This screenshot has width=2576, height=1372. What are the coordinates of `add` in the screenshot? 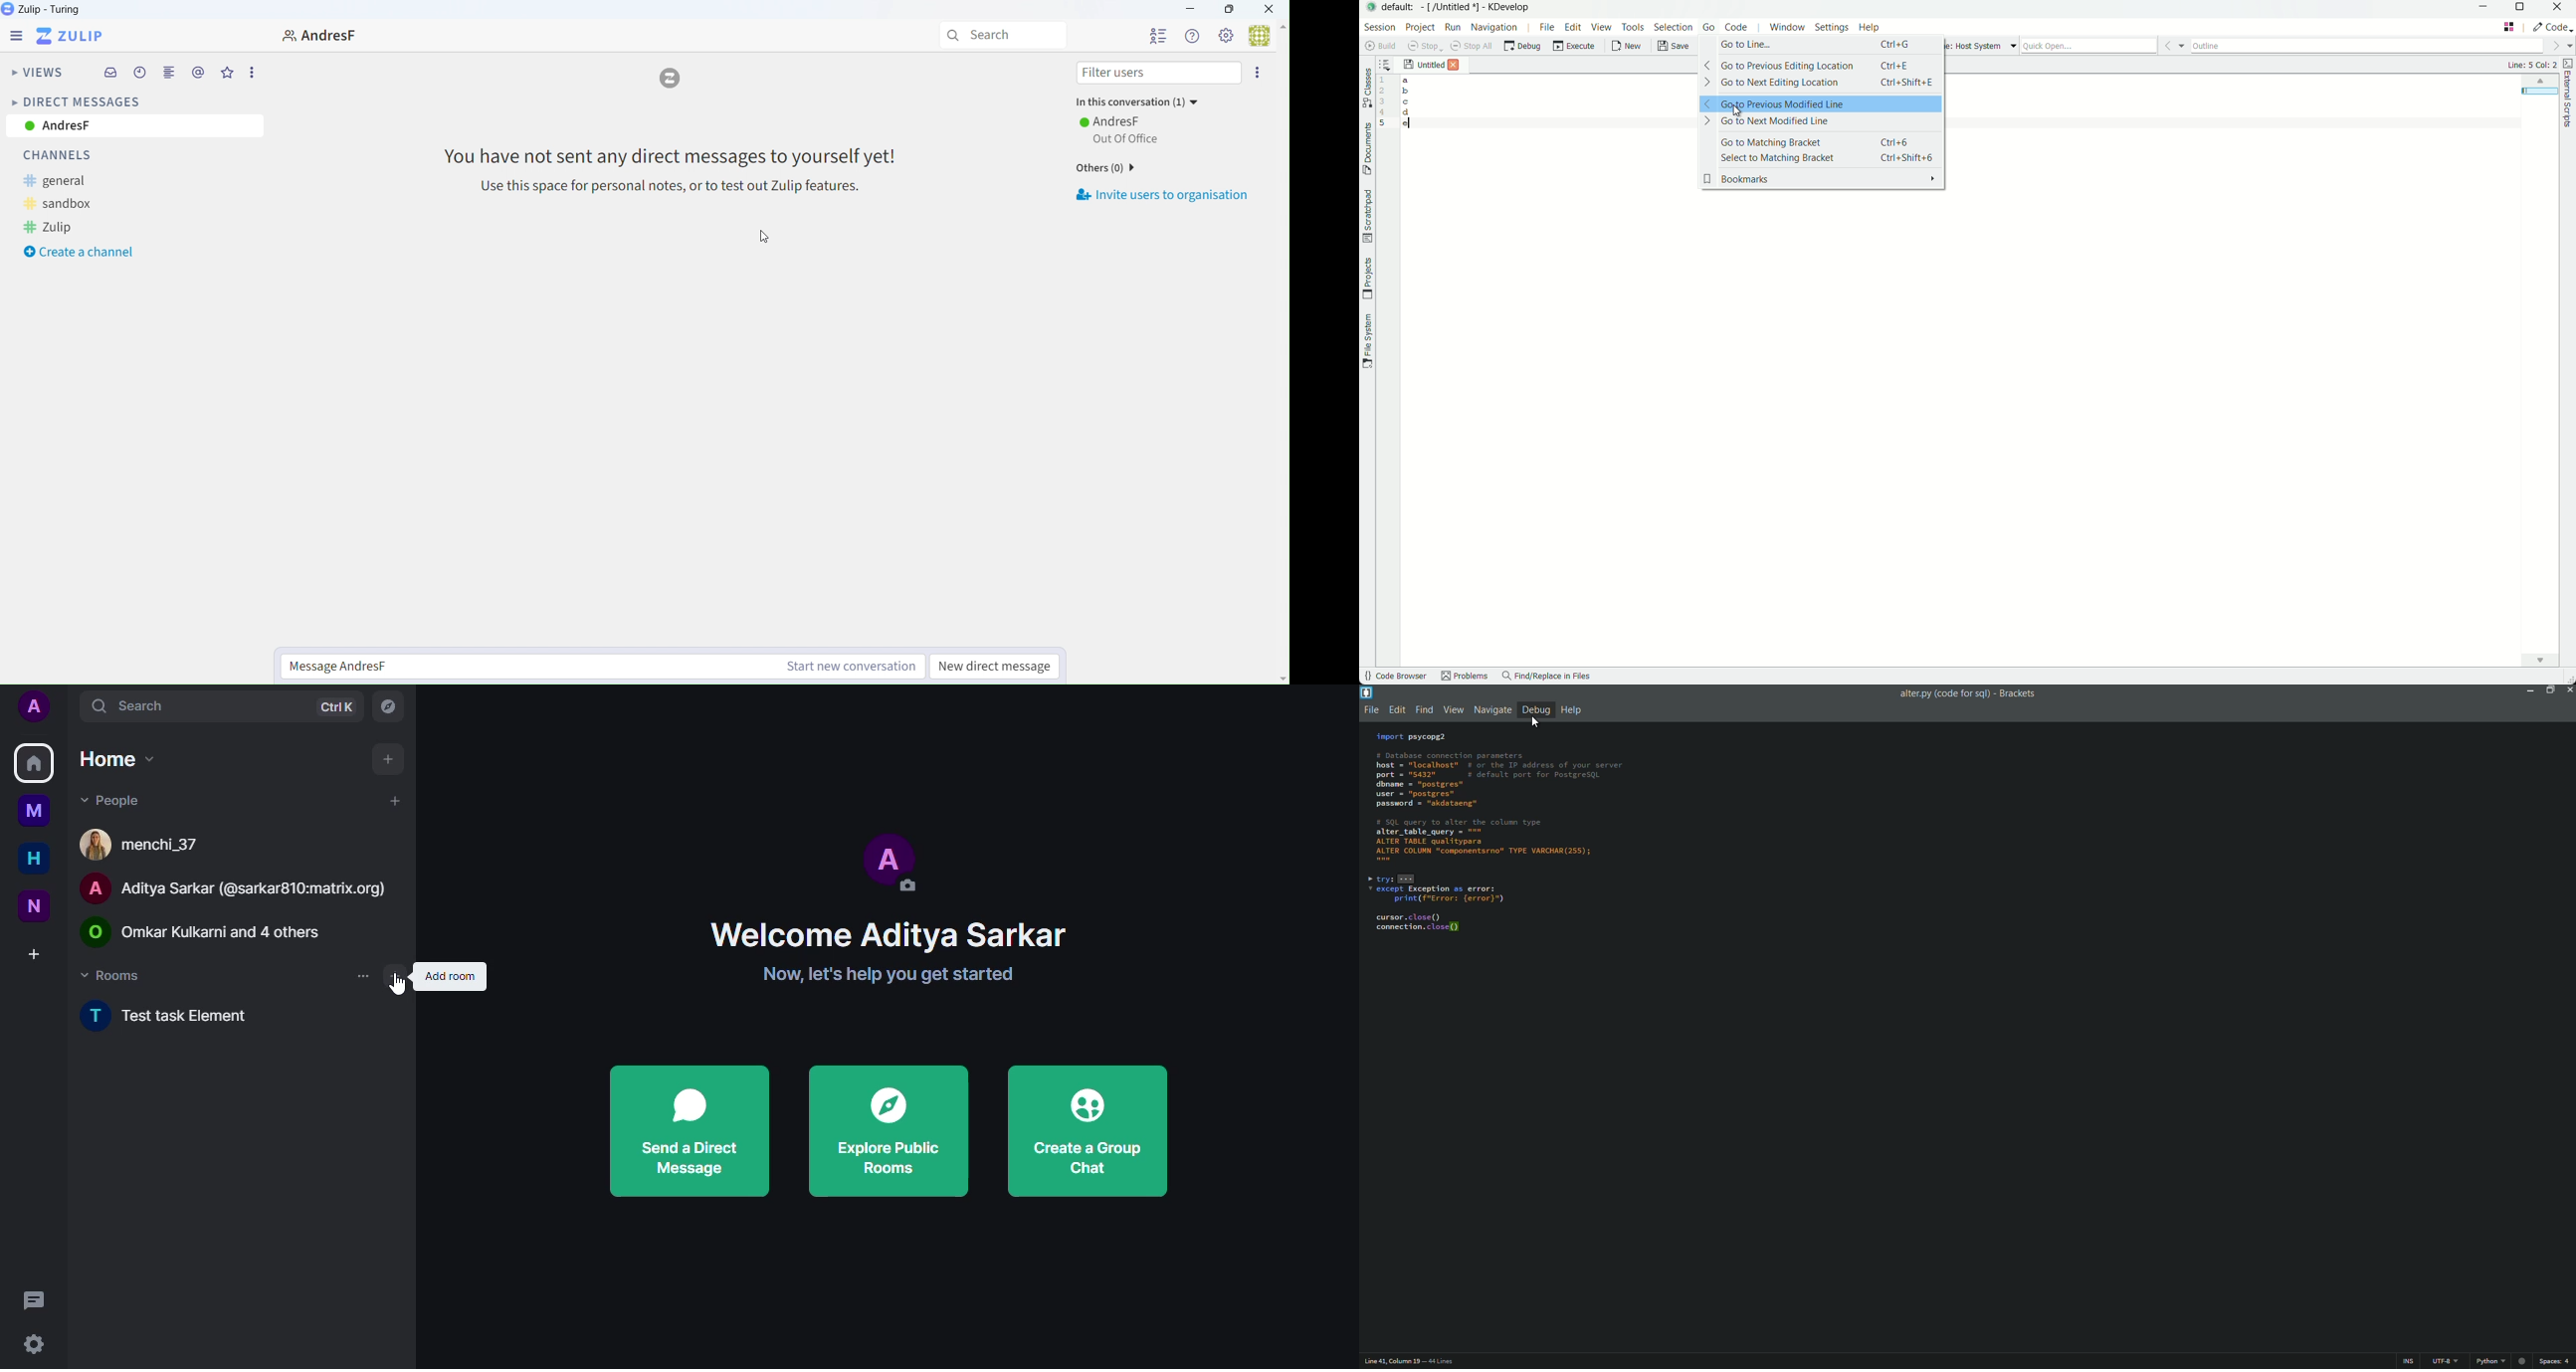 It's located at (394, 800).